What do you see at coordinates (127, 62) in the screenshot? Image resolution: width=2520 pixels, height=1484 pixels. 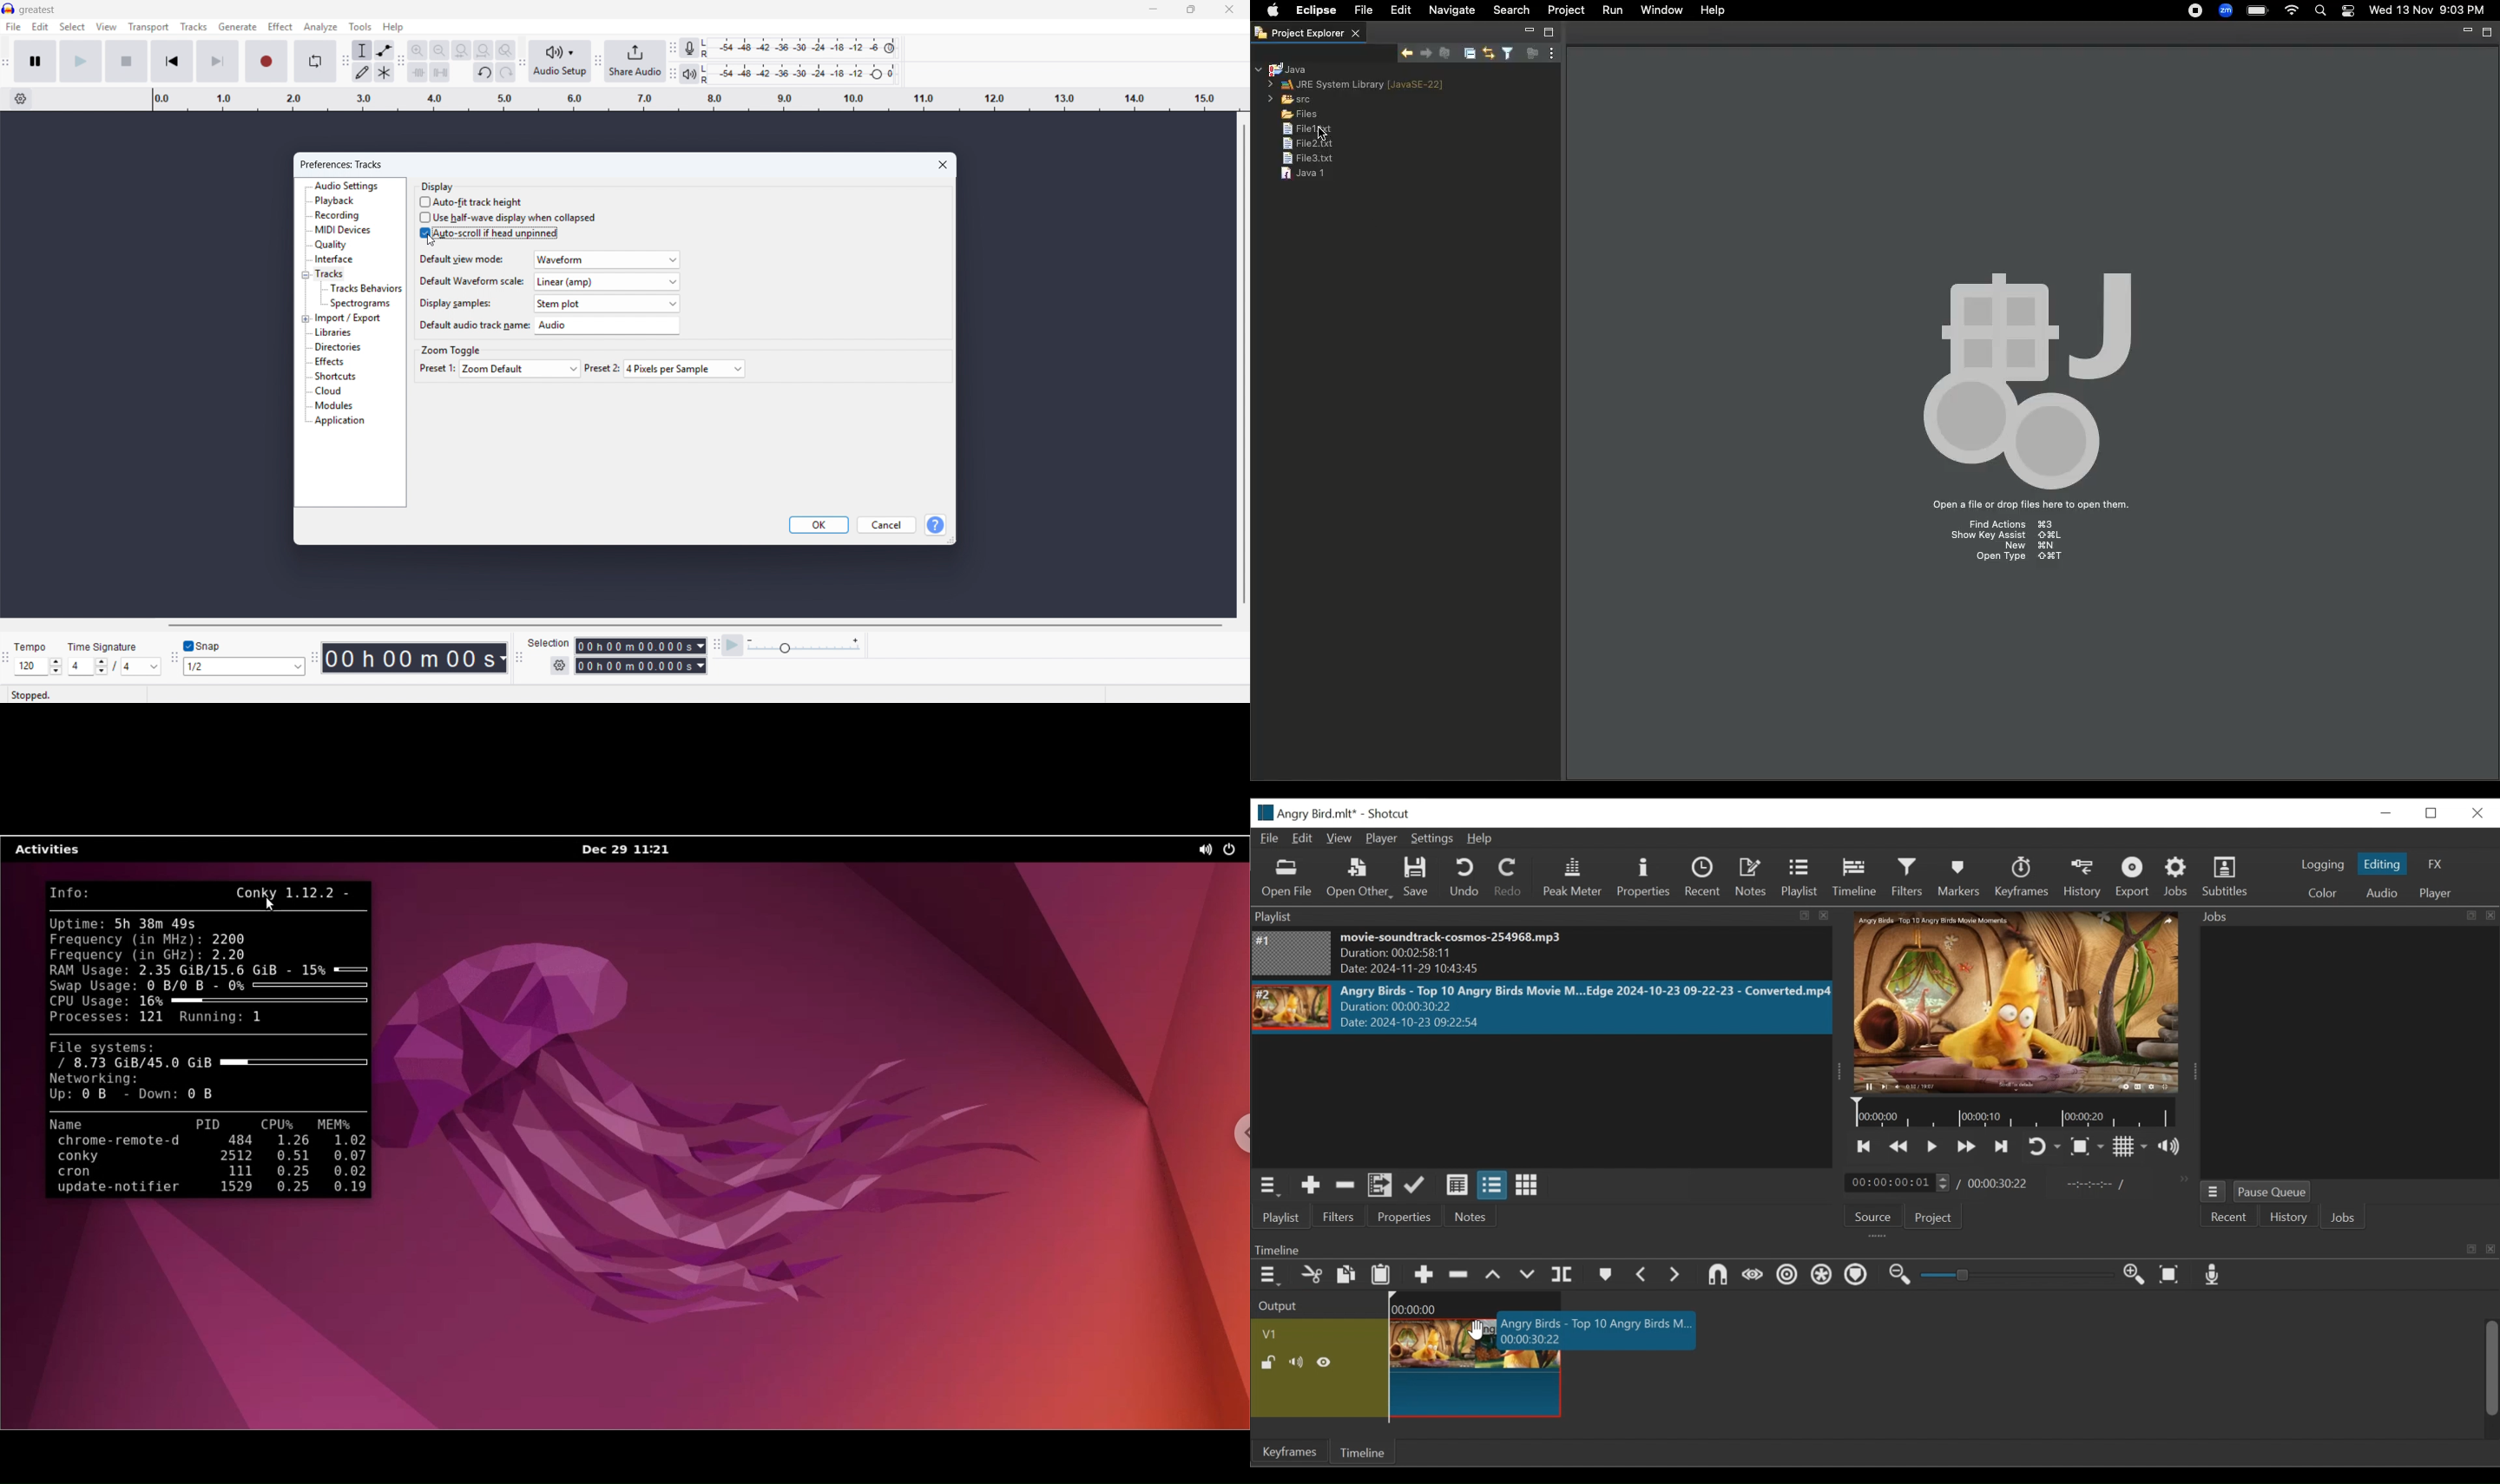 I see `stop ` at bounding box center [127, 62].